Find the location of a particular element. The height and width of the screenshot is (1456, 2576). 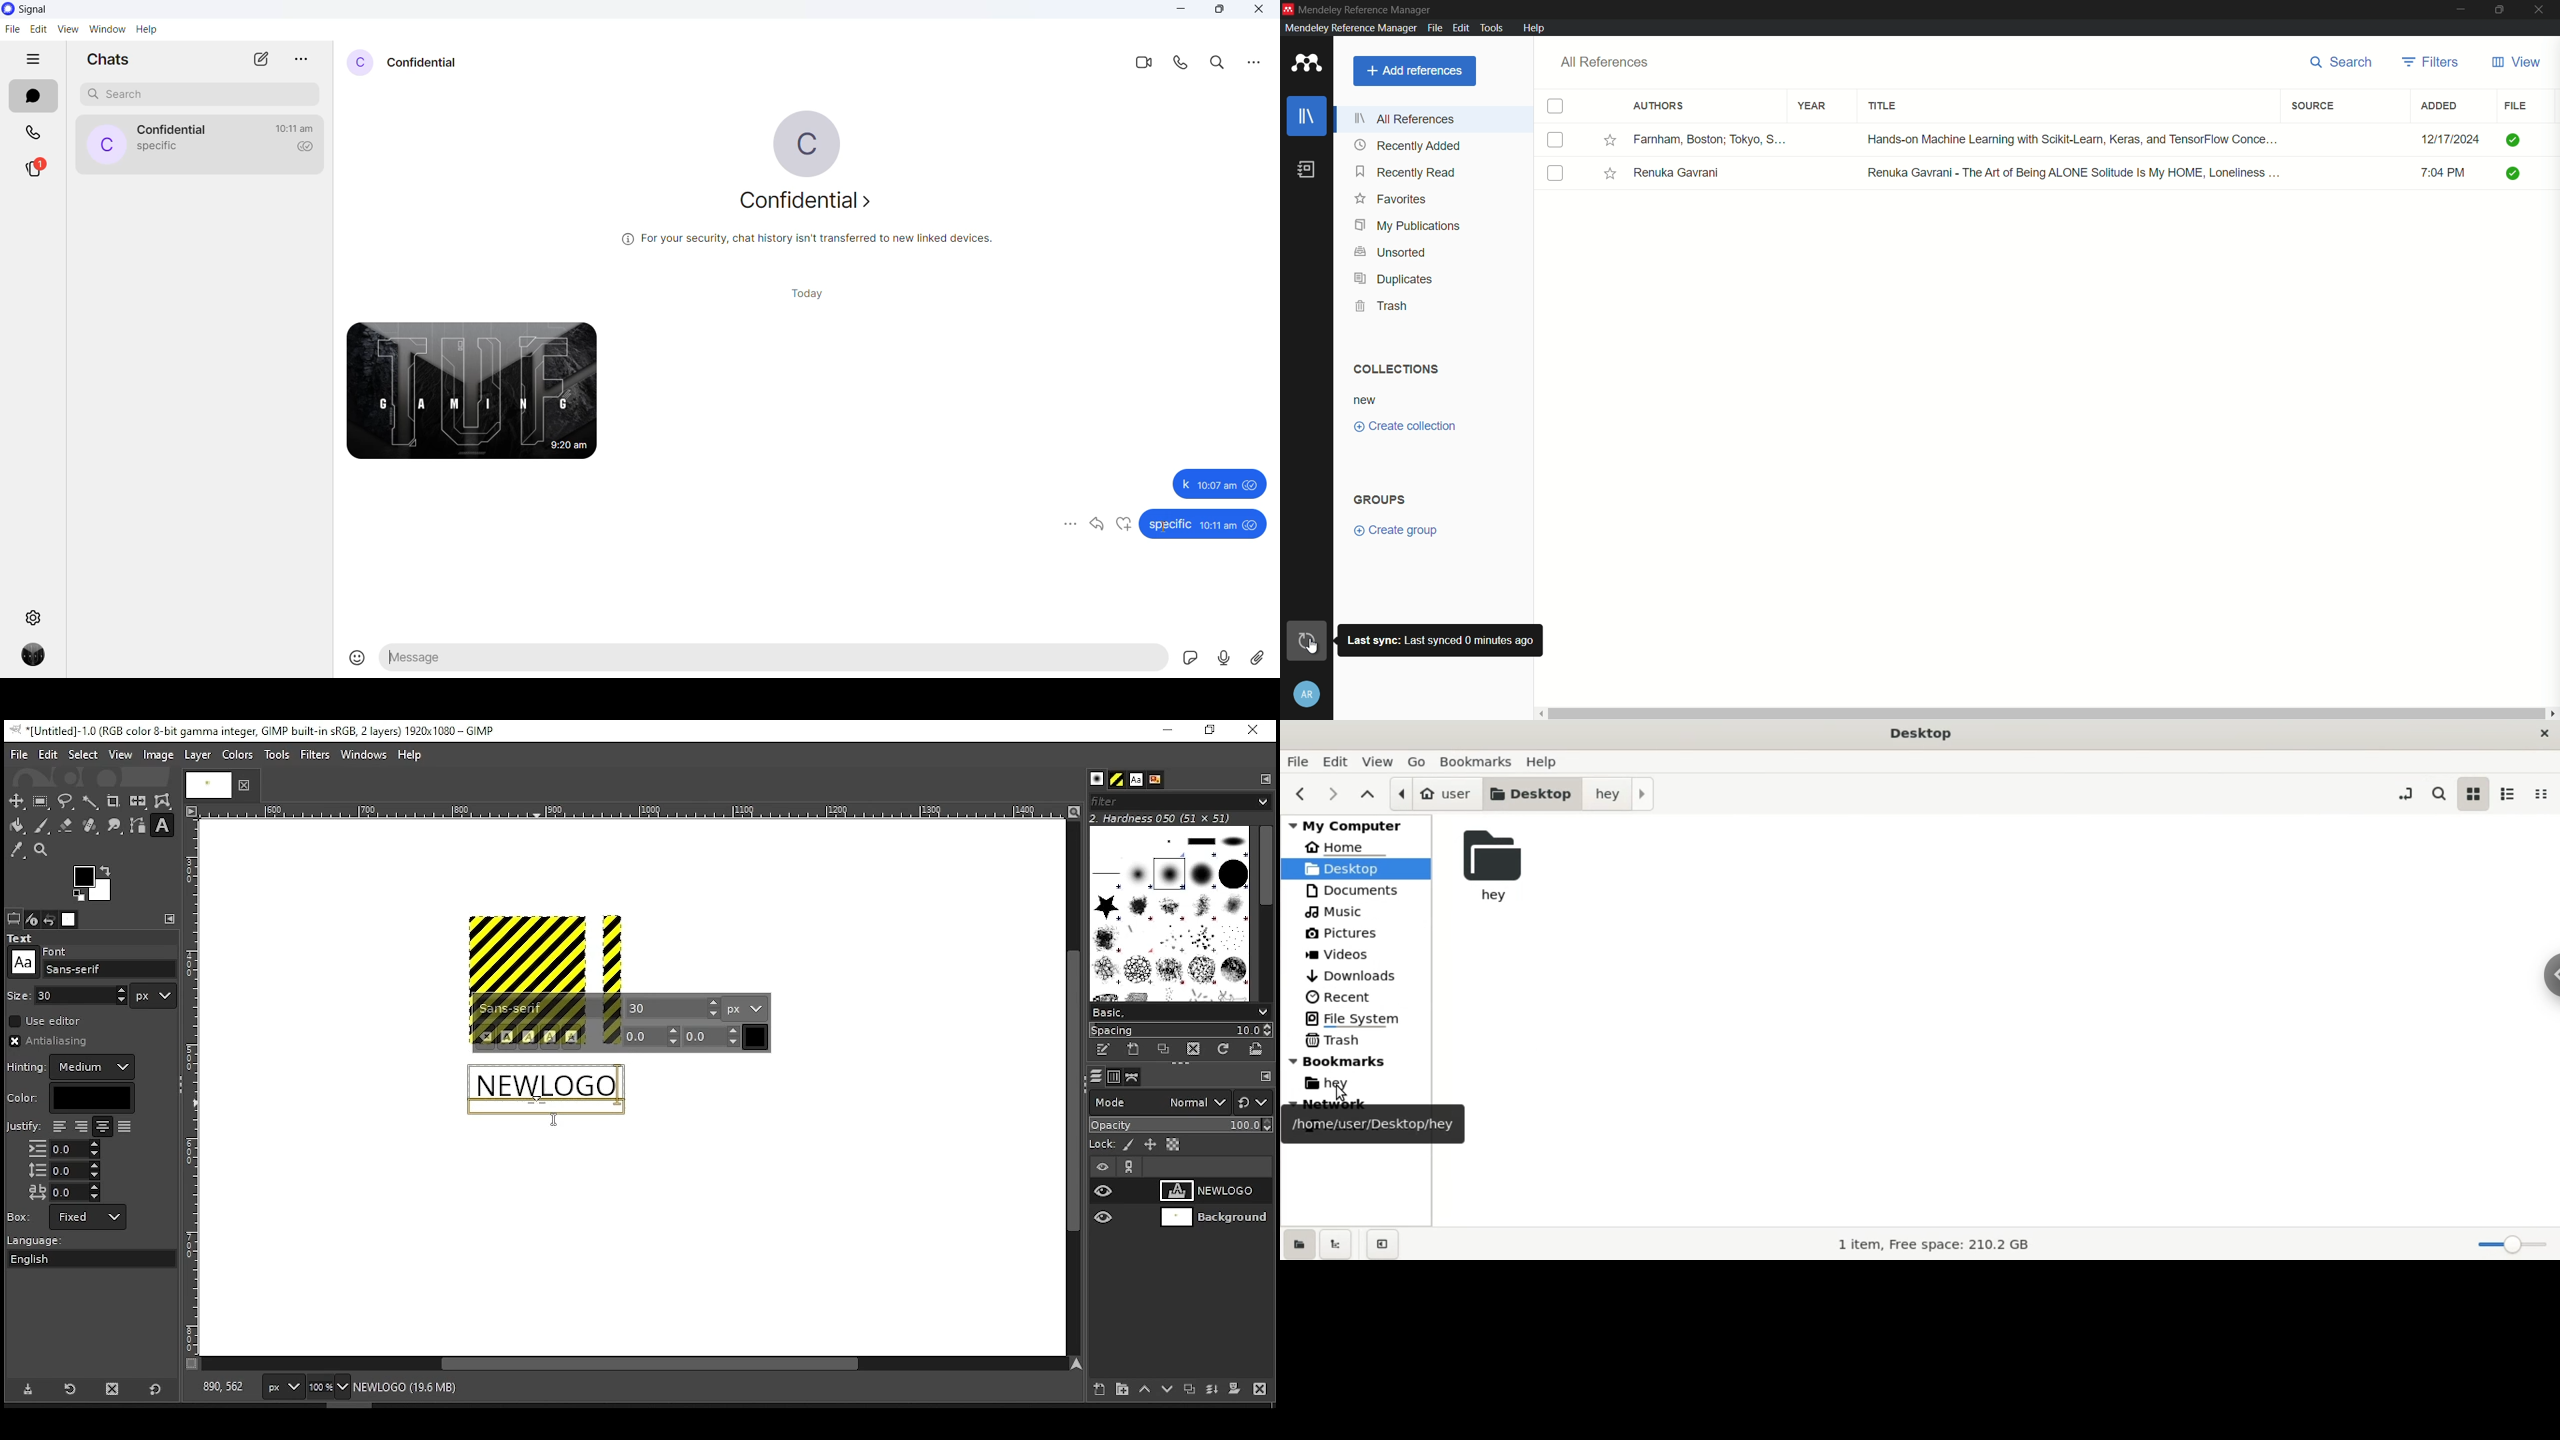

reply is located at coordinates (1097, 524).